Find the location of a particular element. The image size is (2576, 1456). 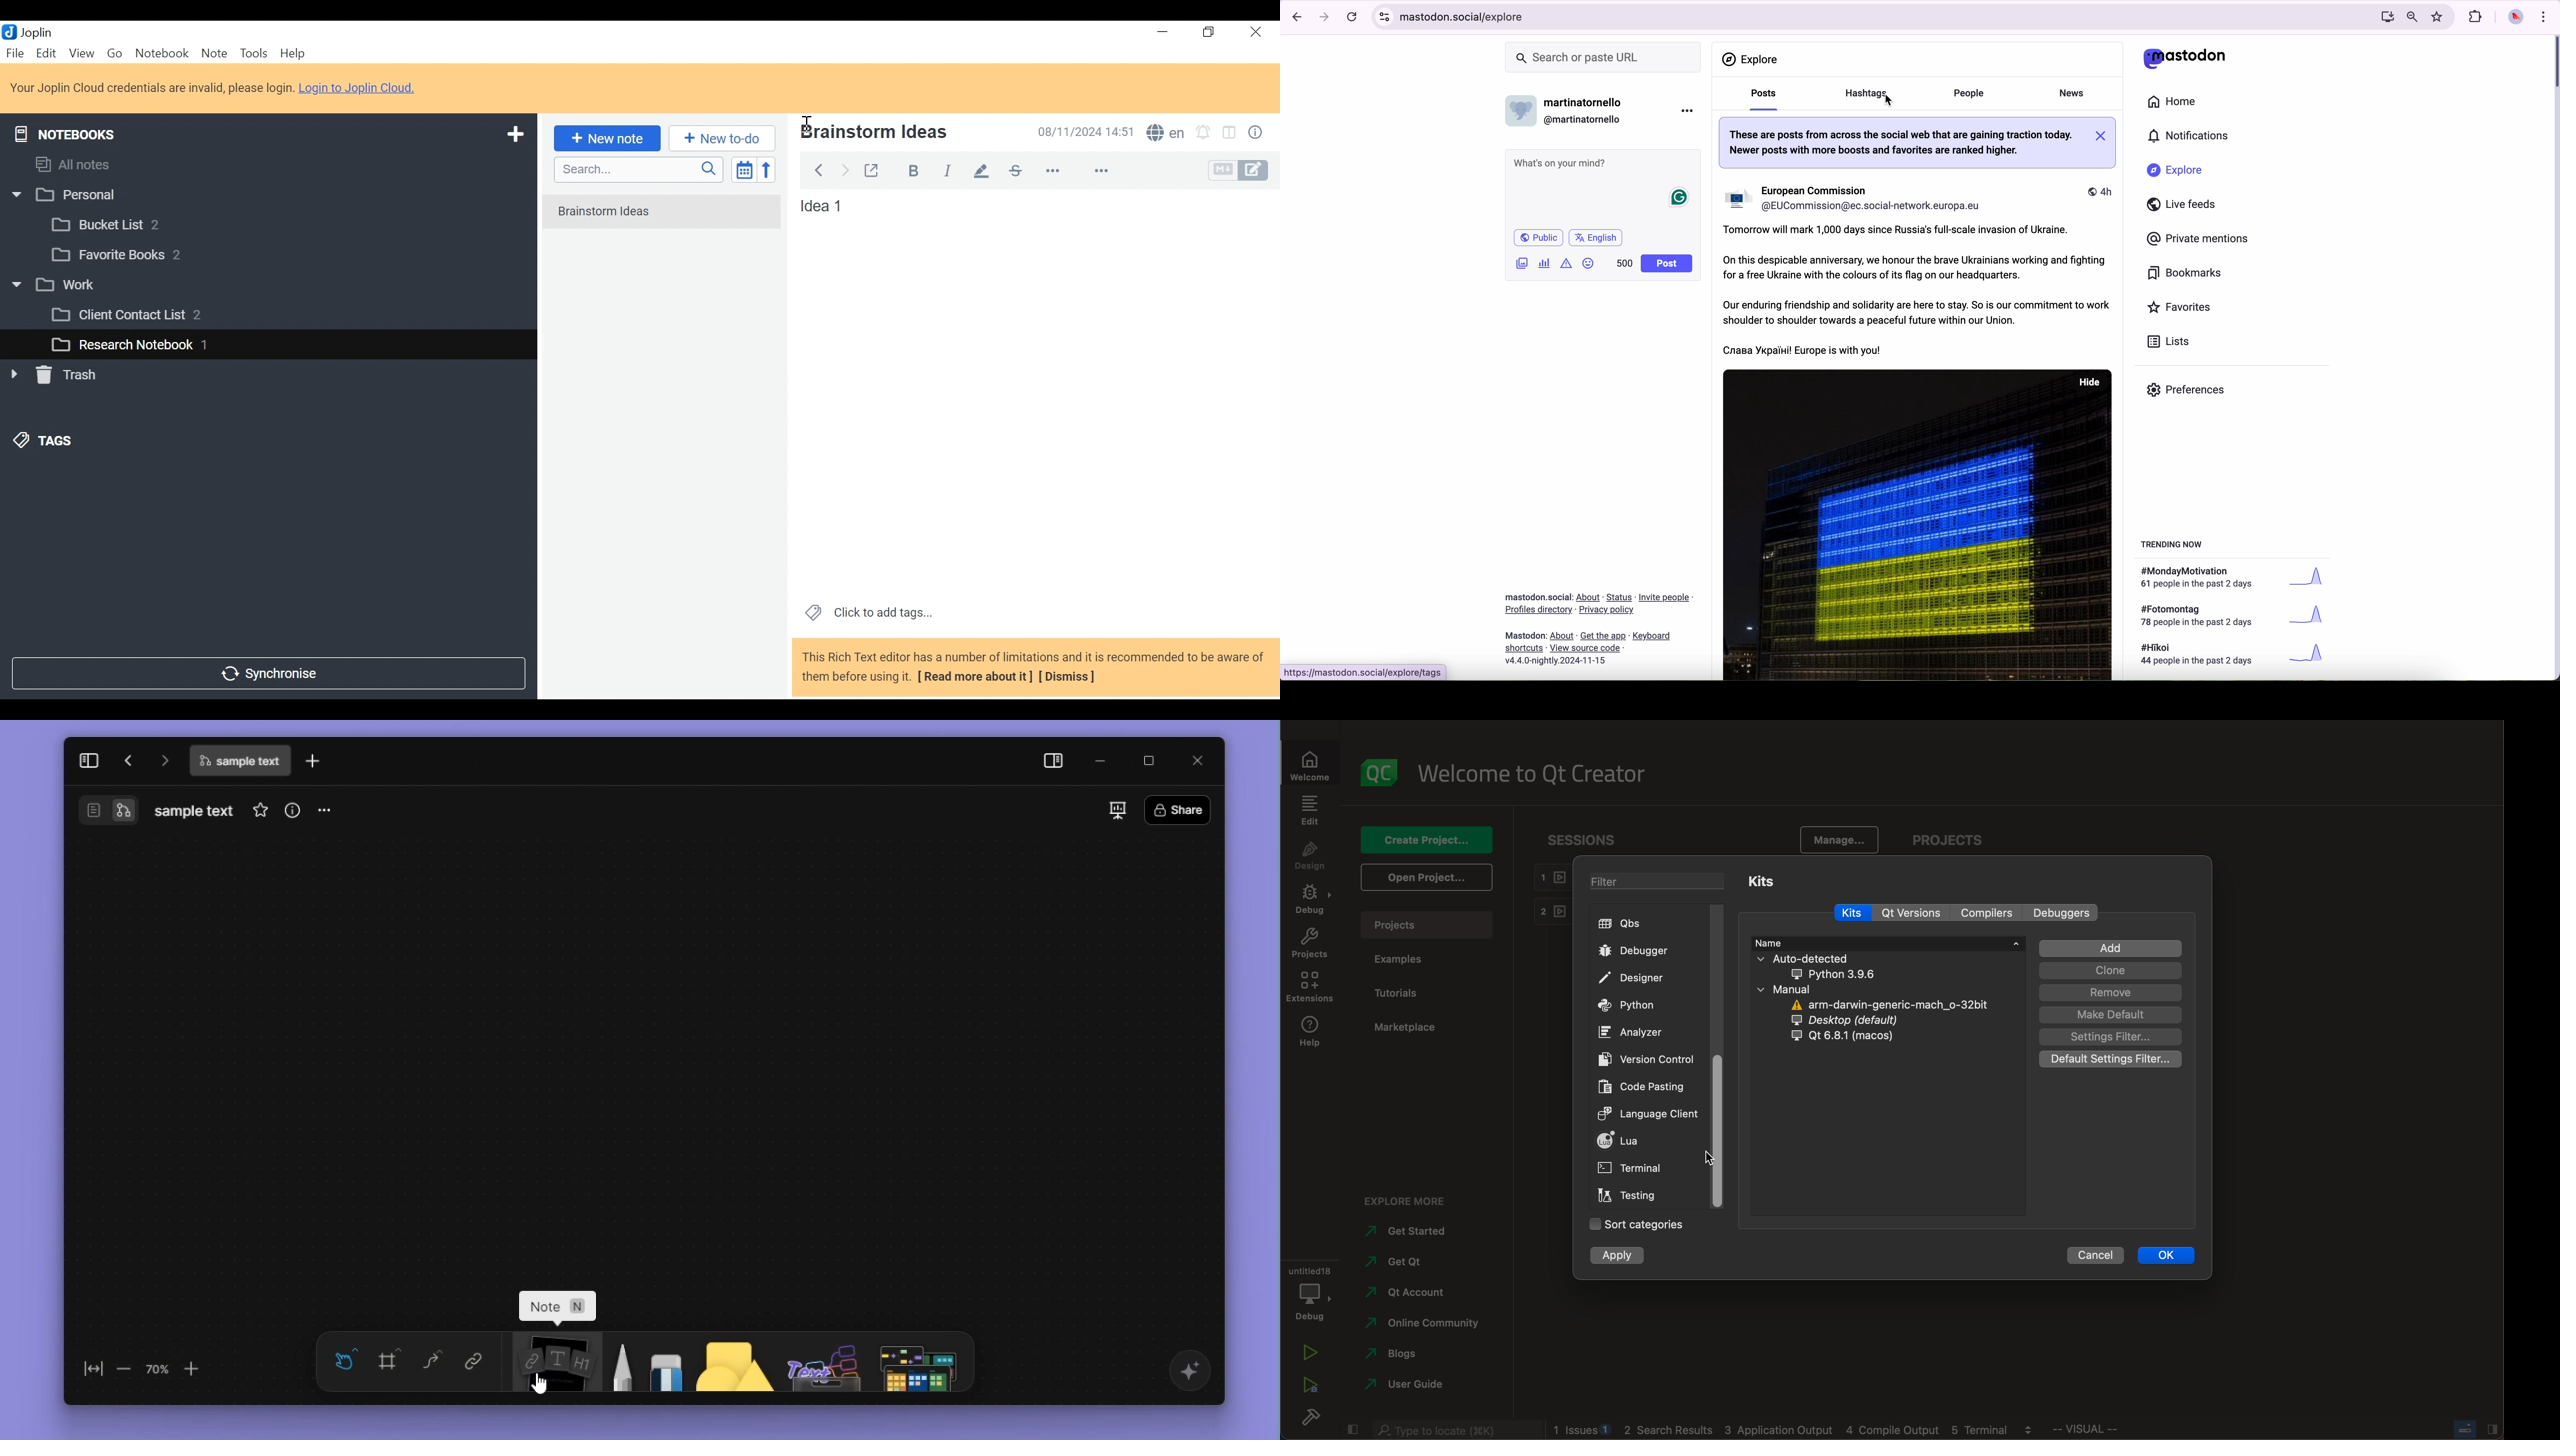

feature options is located at coordinates (1107, 172).